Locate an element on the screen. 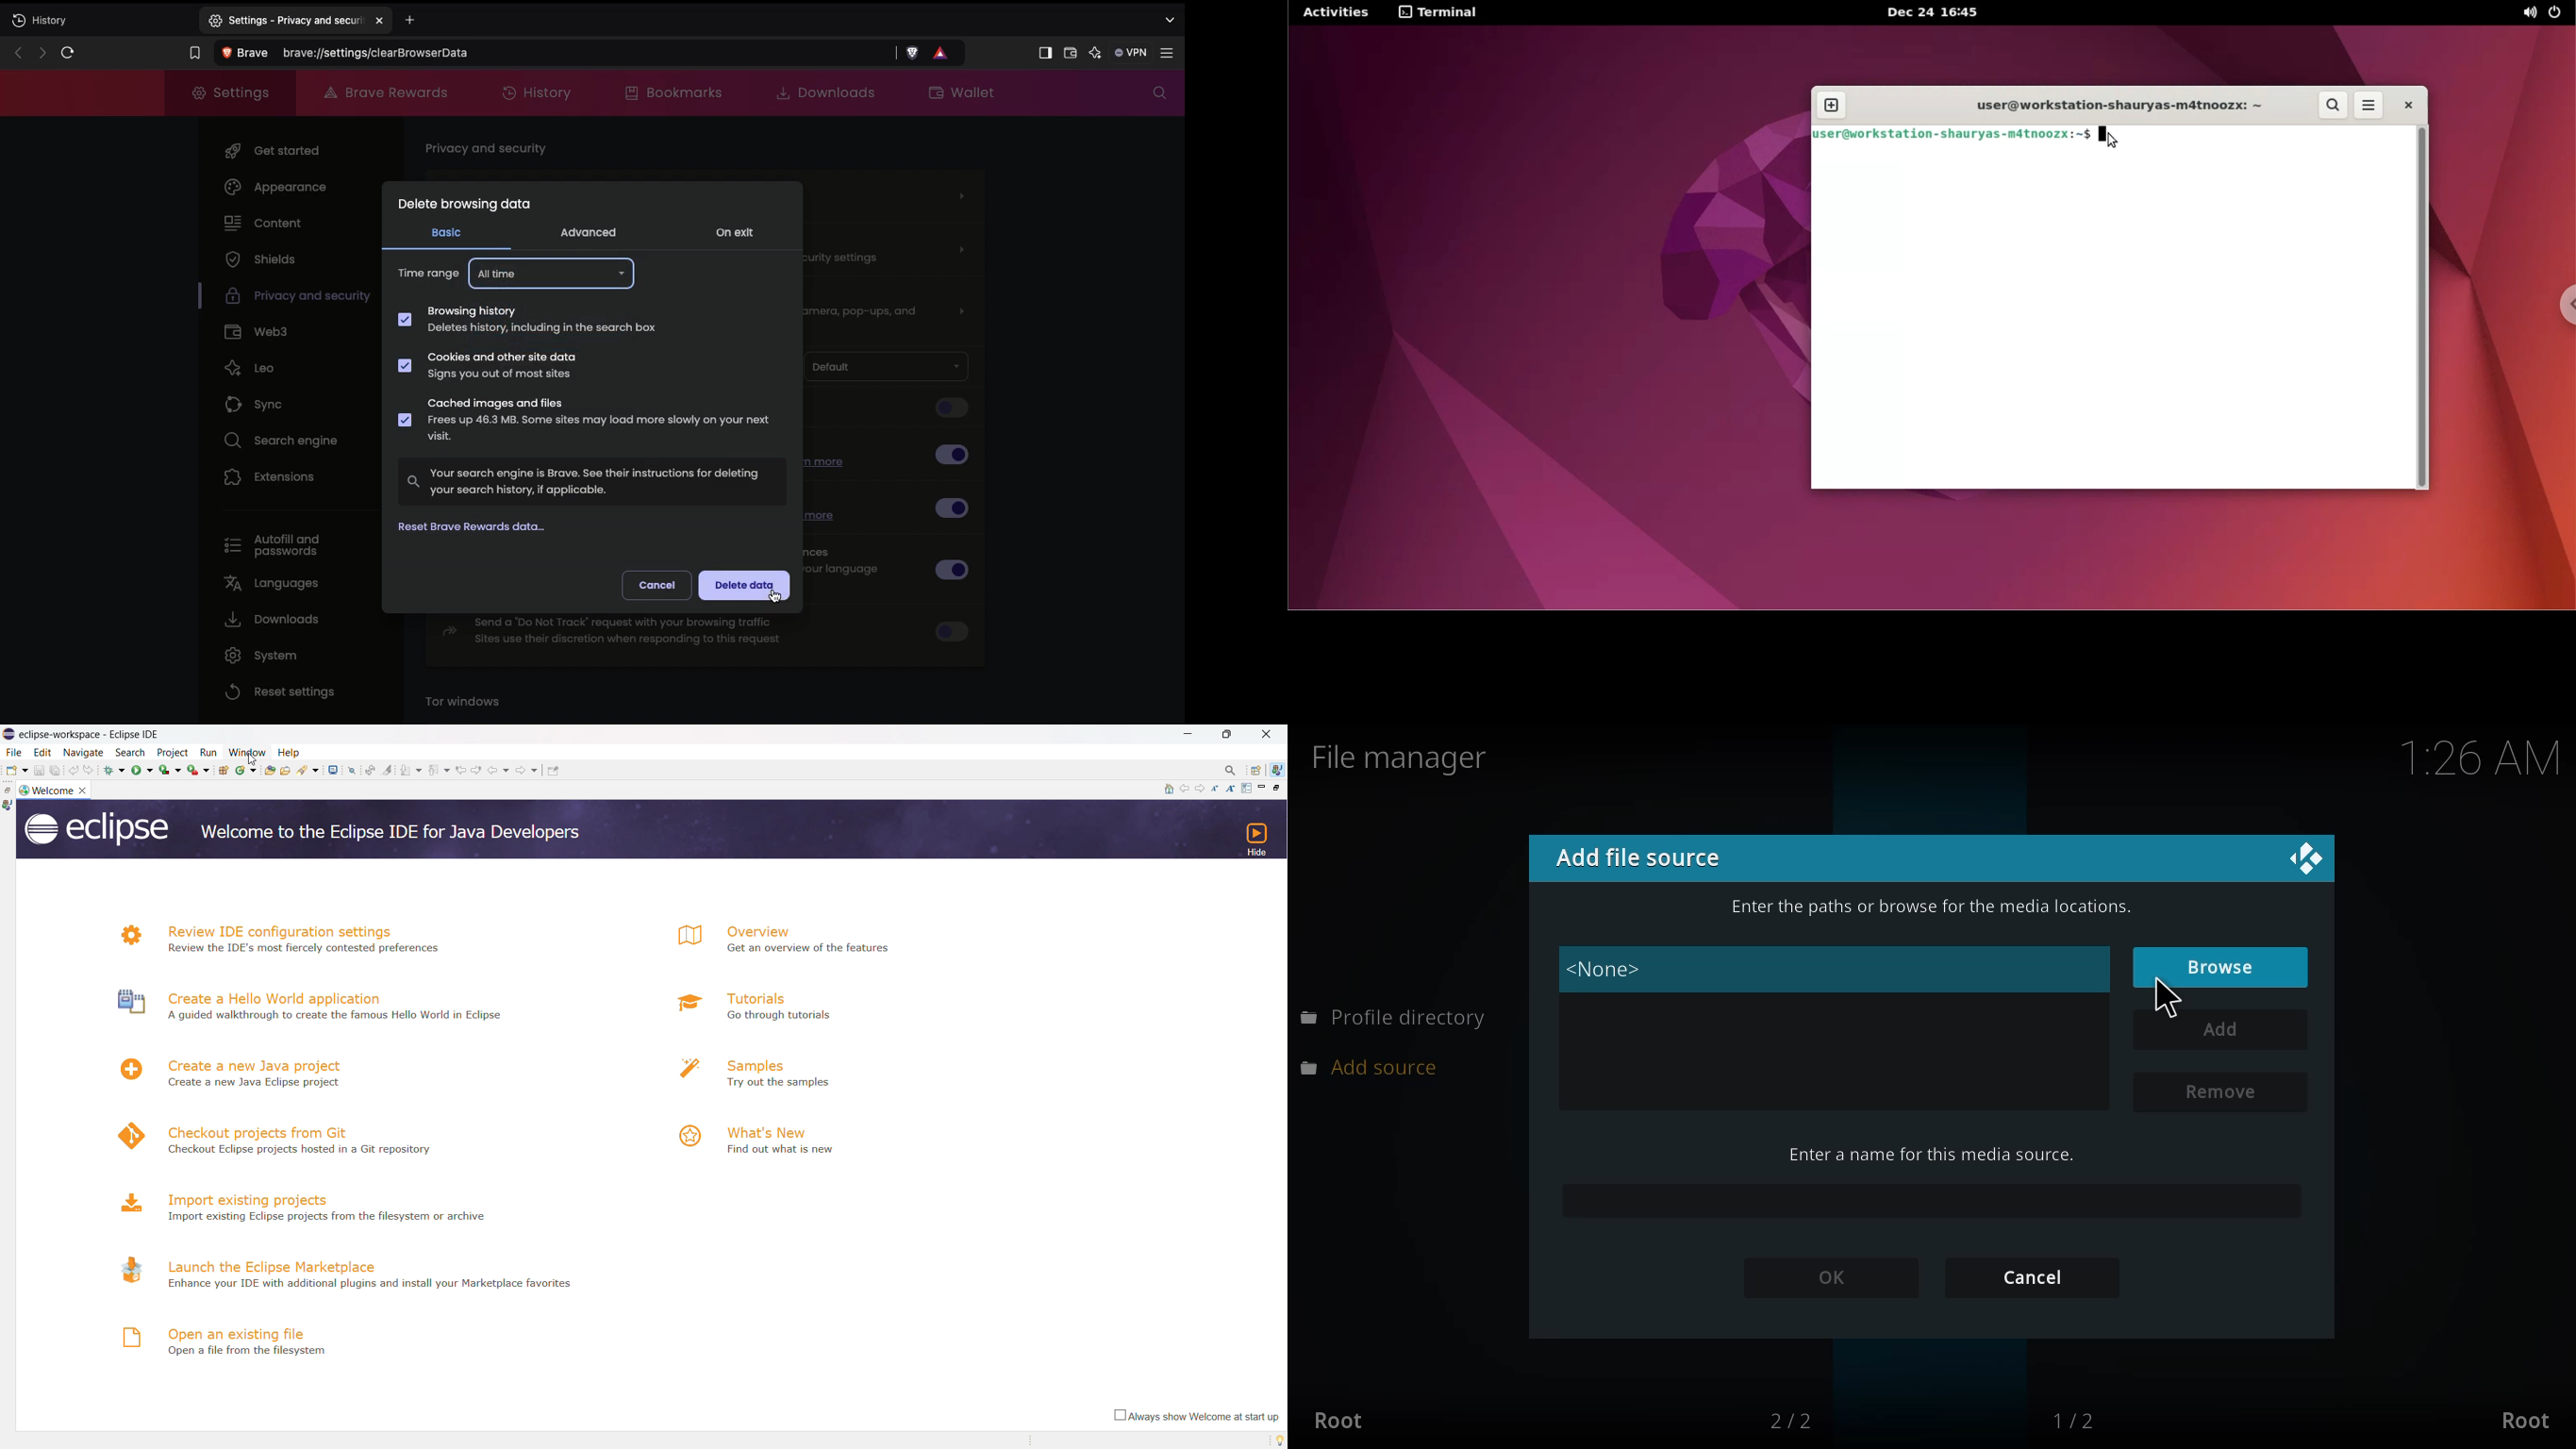  none is located at coordinates (1608, 970).